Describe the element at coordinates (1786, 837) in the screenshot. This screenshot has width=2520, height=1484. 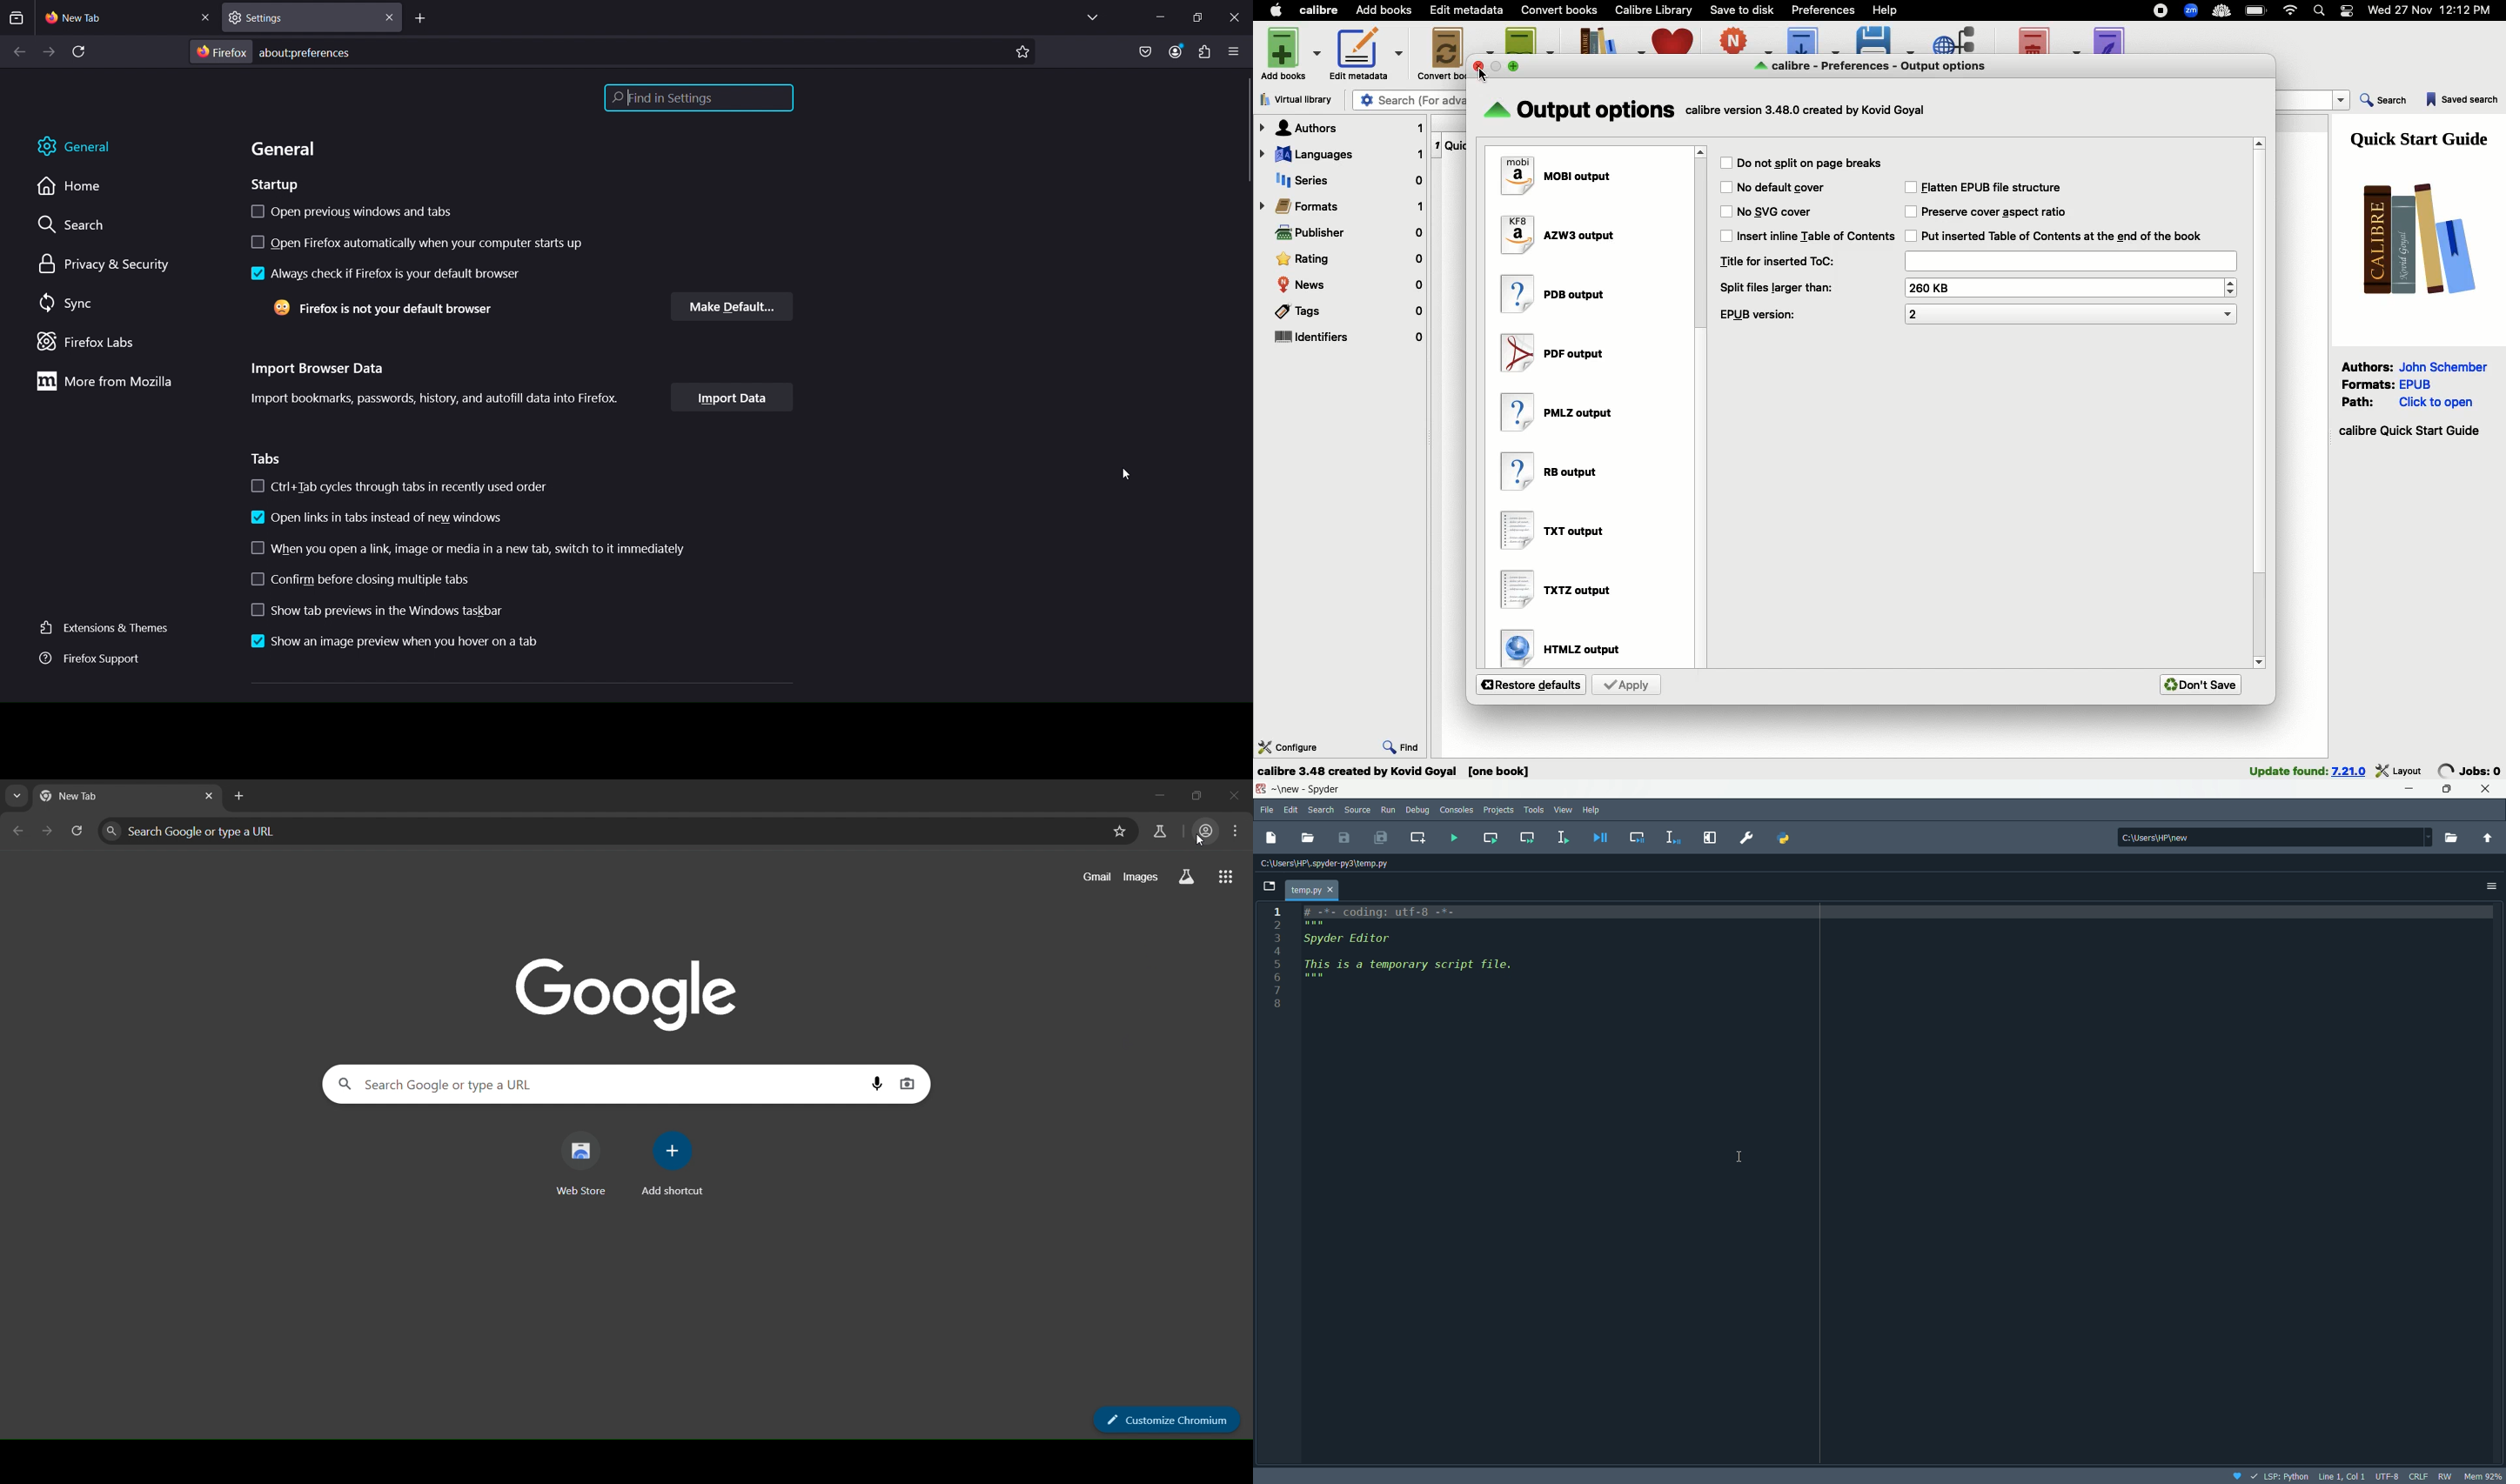
I see `python path manager` at that location.